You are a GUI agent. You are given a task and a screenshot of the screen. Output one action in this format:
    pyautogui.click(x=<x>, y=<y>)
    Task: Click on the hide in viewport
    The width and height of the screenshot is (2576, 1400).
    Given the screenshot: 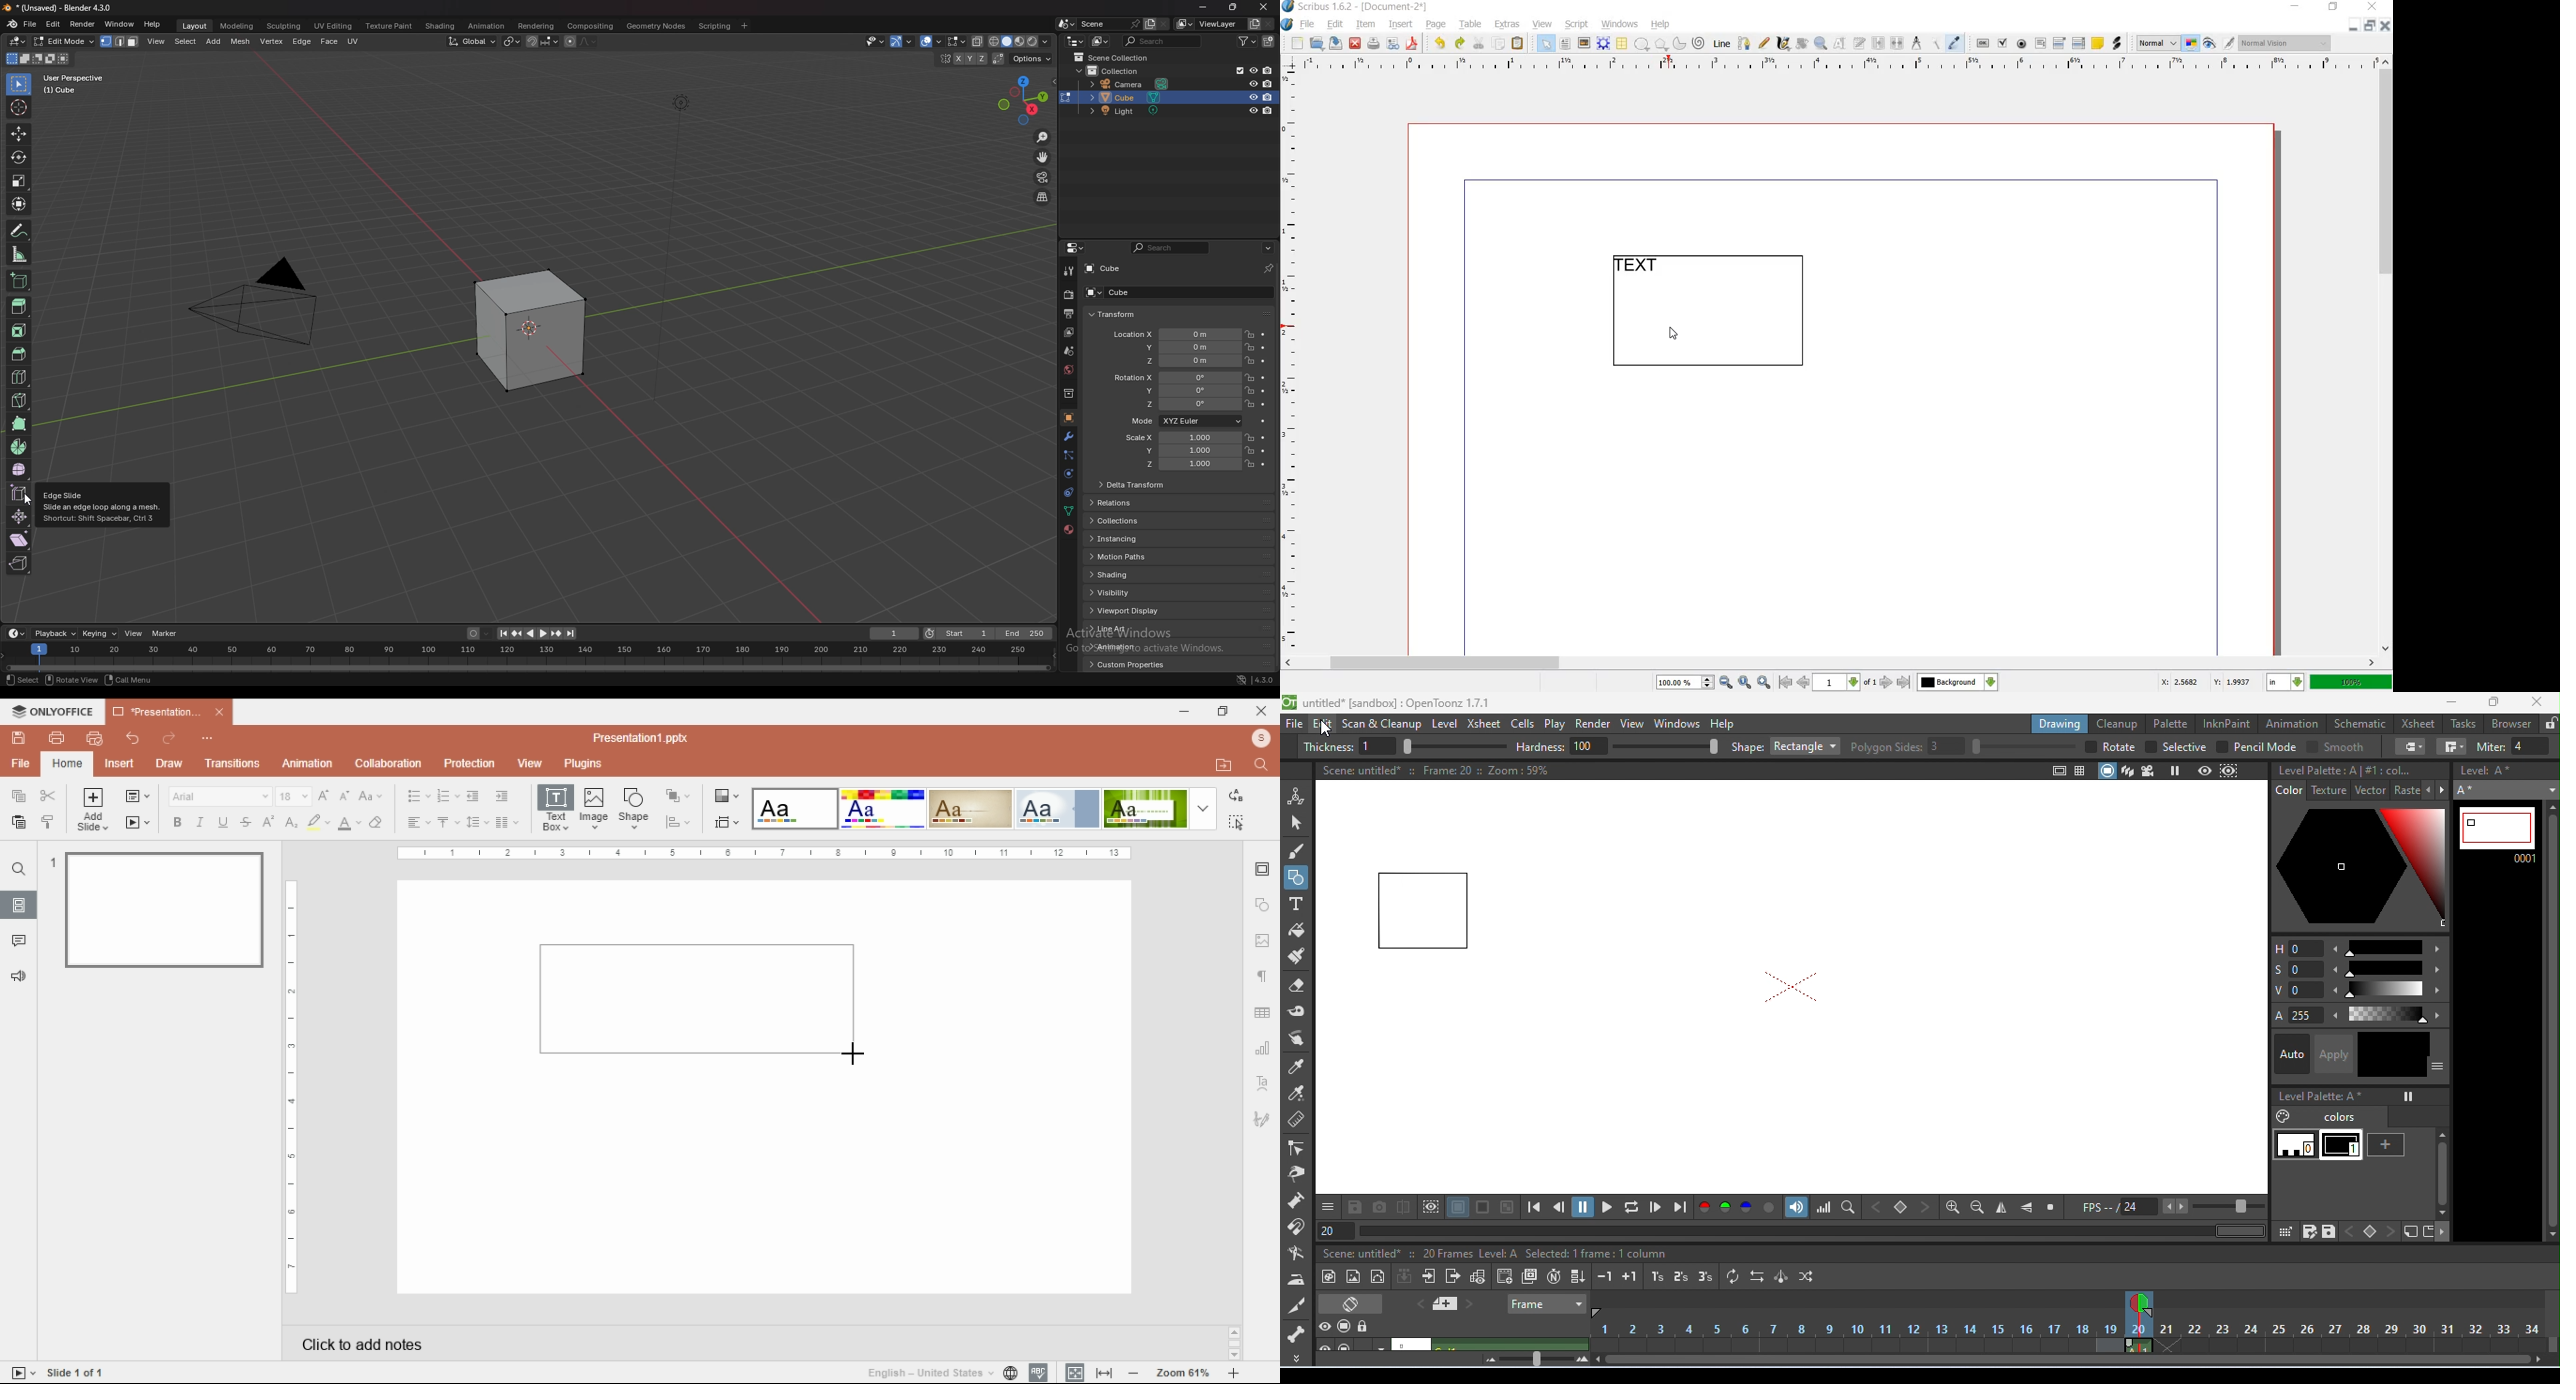 What is the action you would take?
    pyautogui.click(x=1253, y=71)
    